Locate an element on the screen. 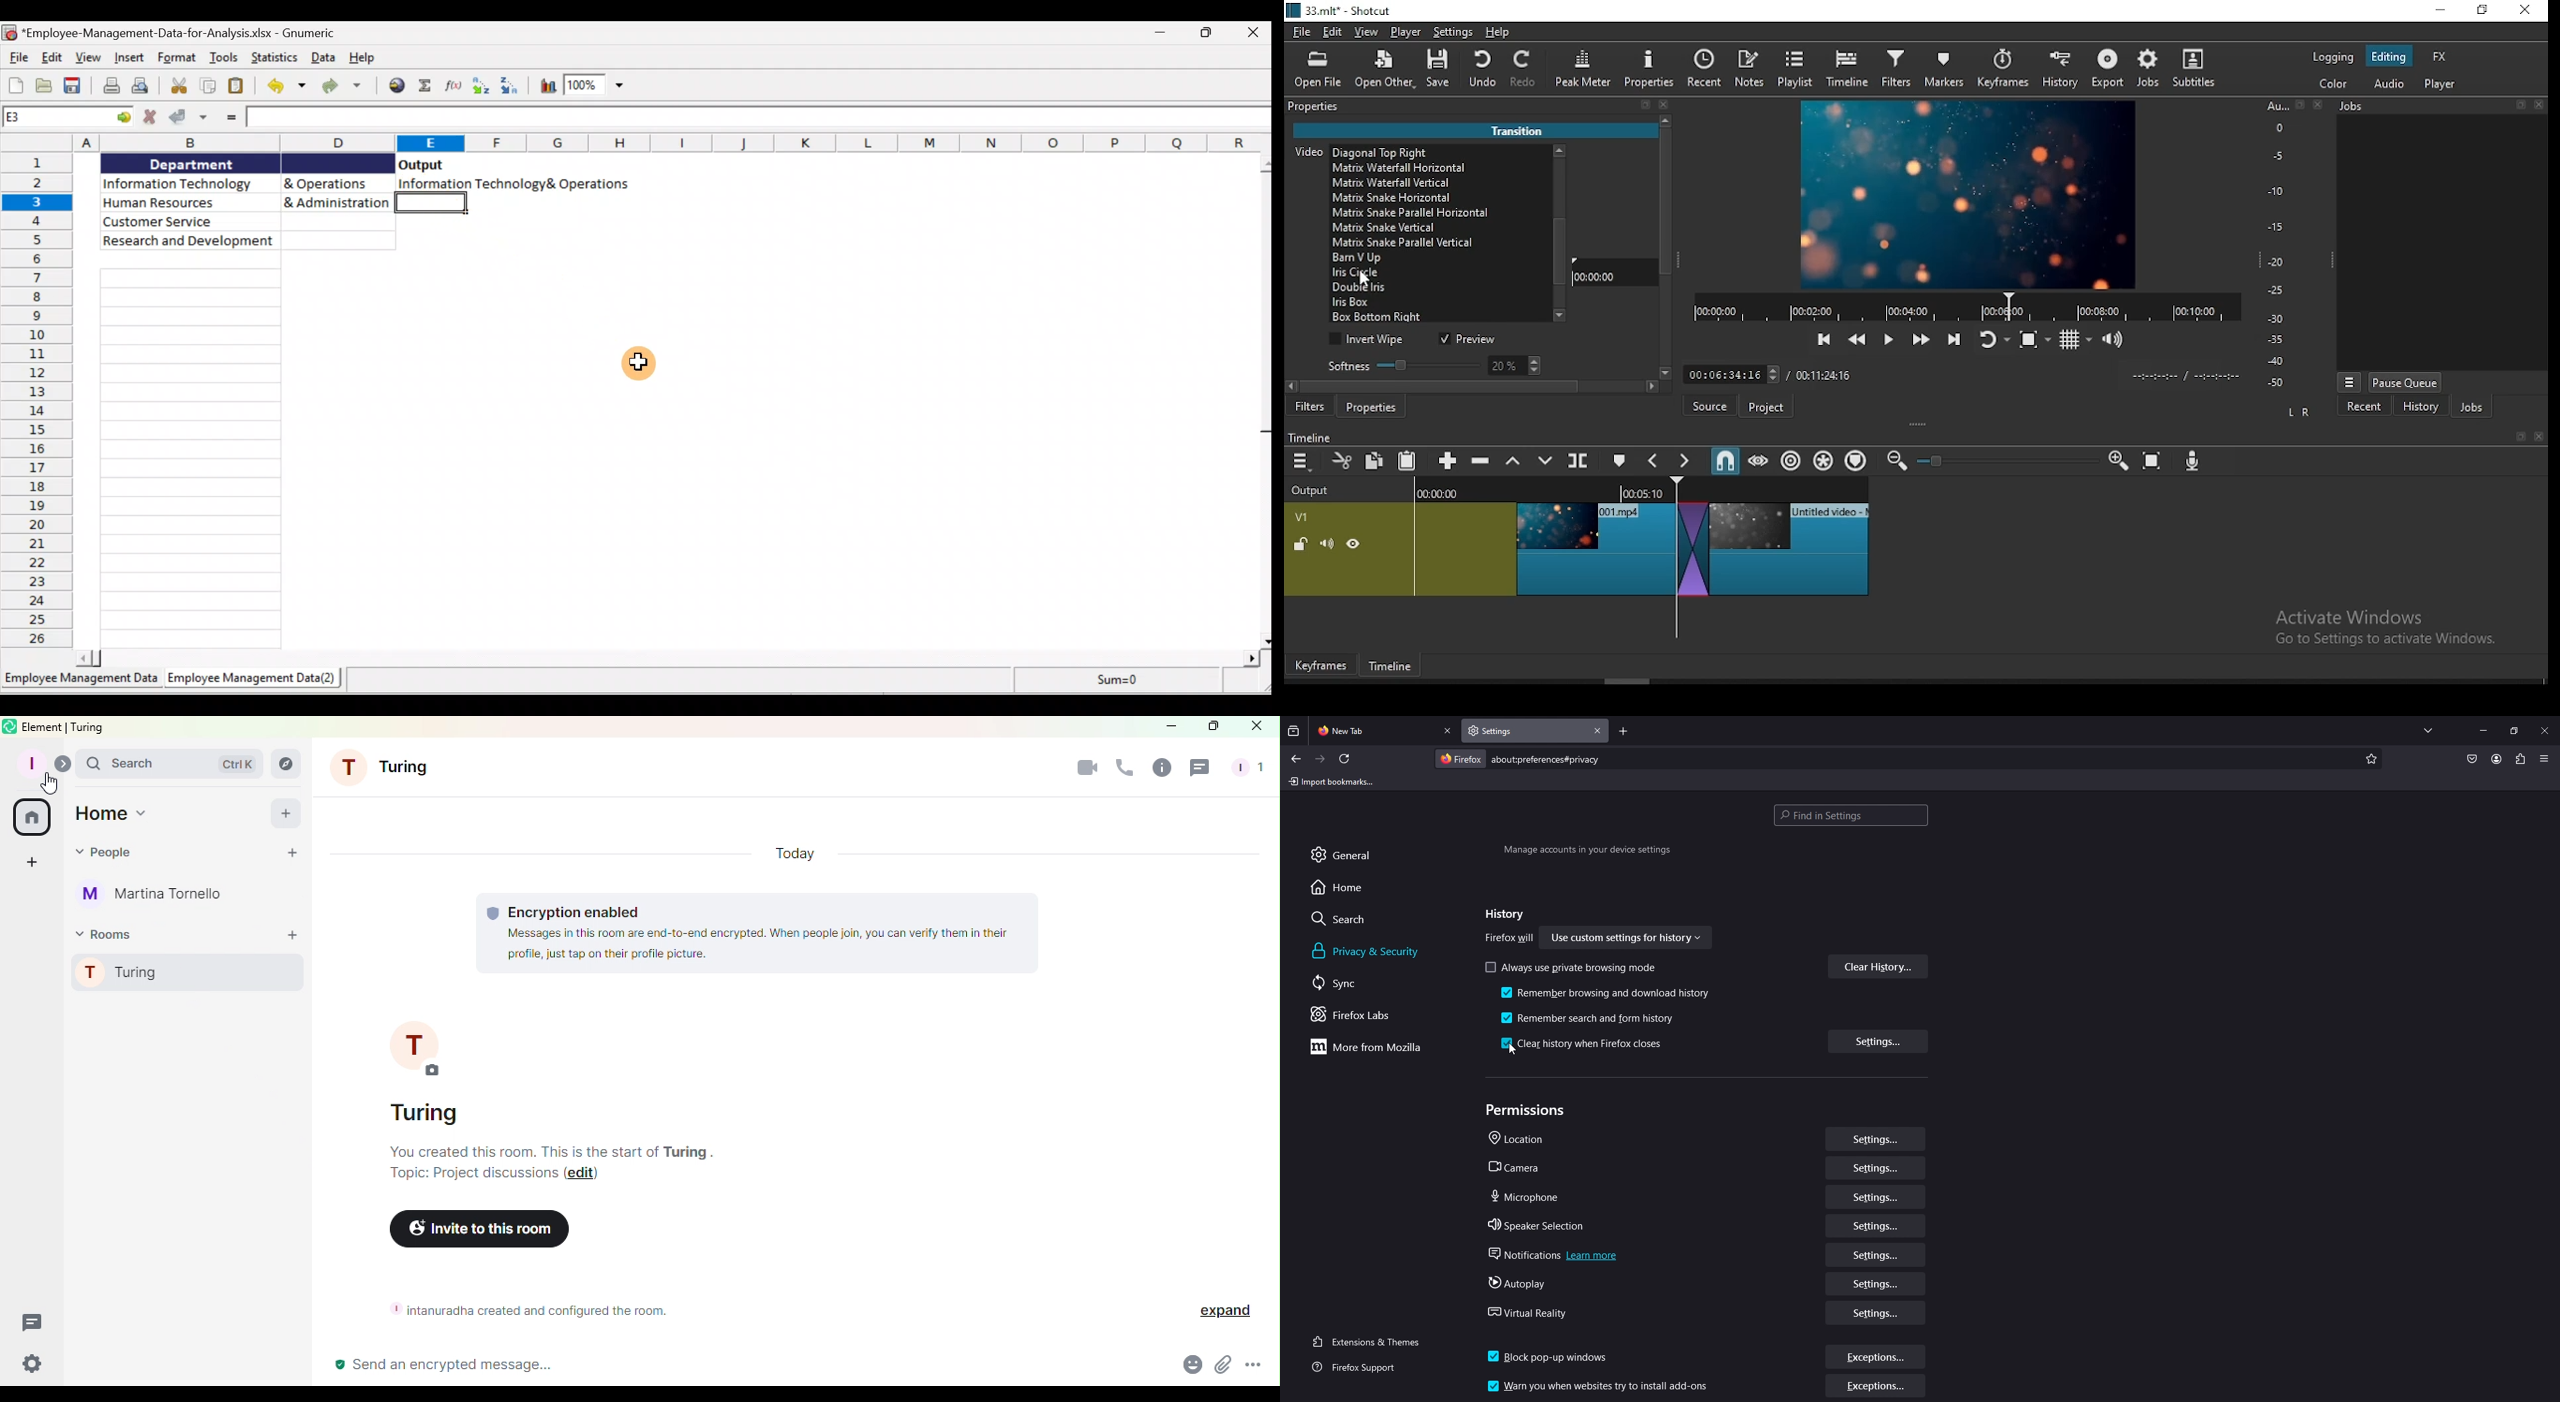 The width and height of the screenshot is (2576, 1428). transition option is located at coordinates (1438, 244).